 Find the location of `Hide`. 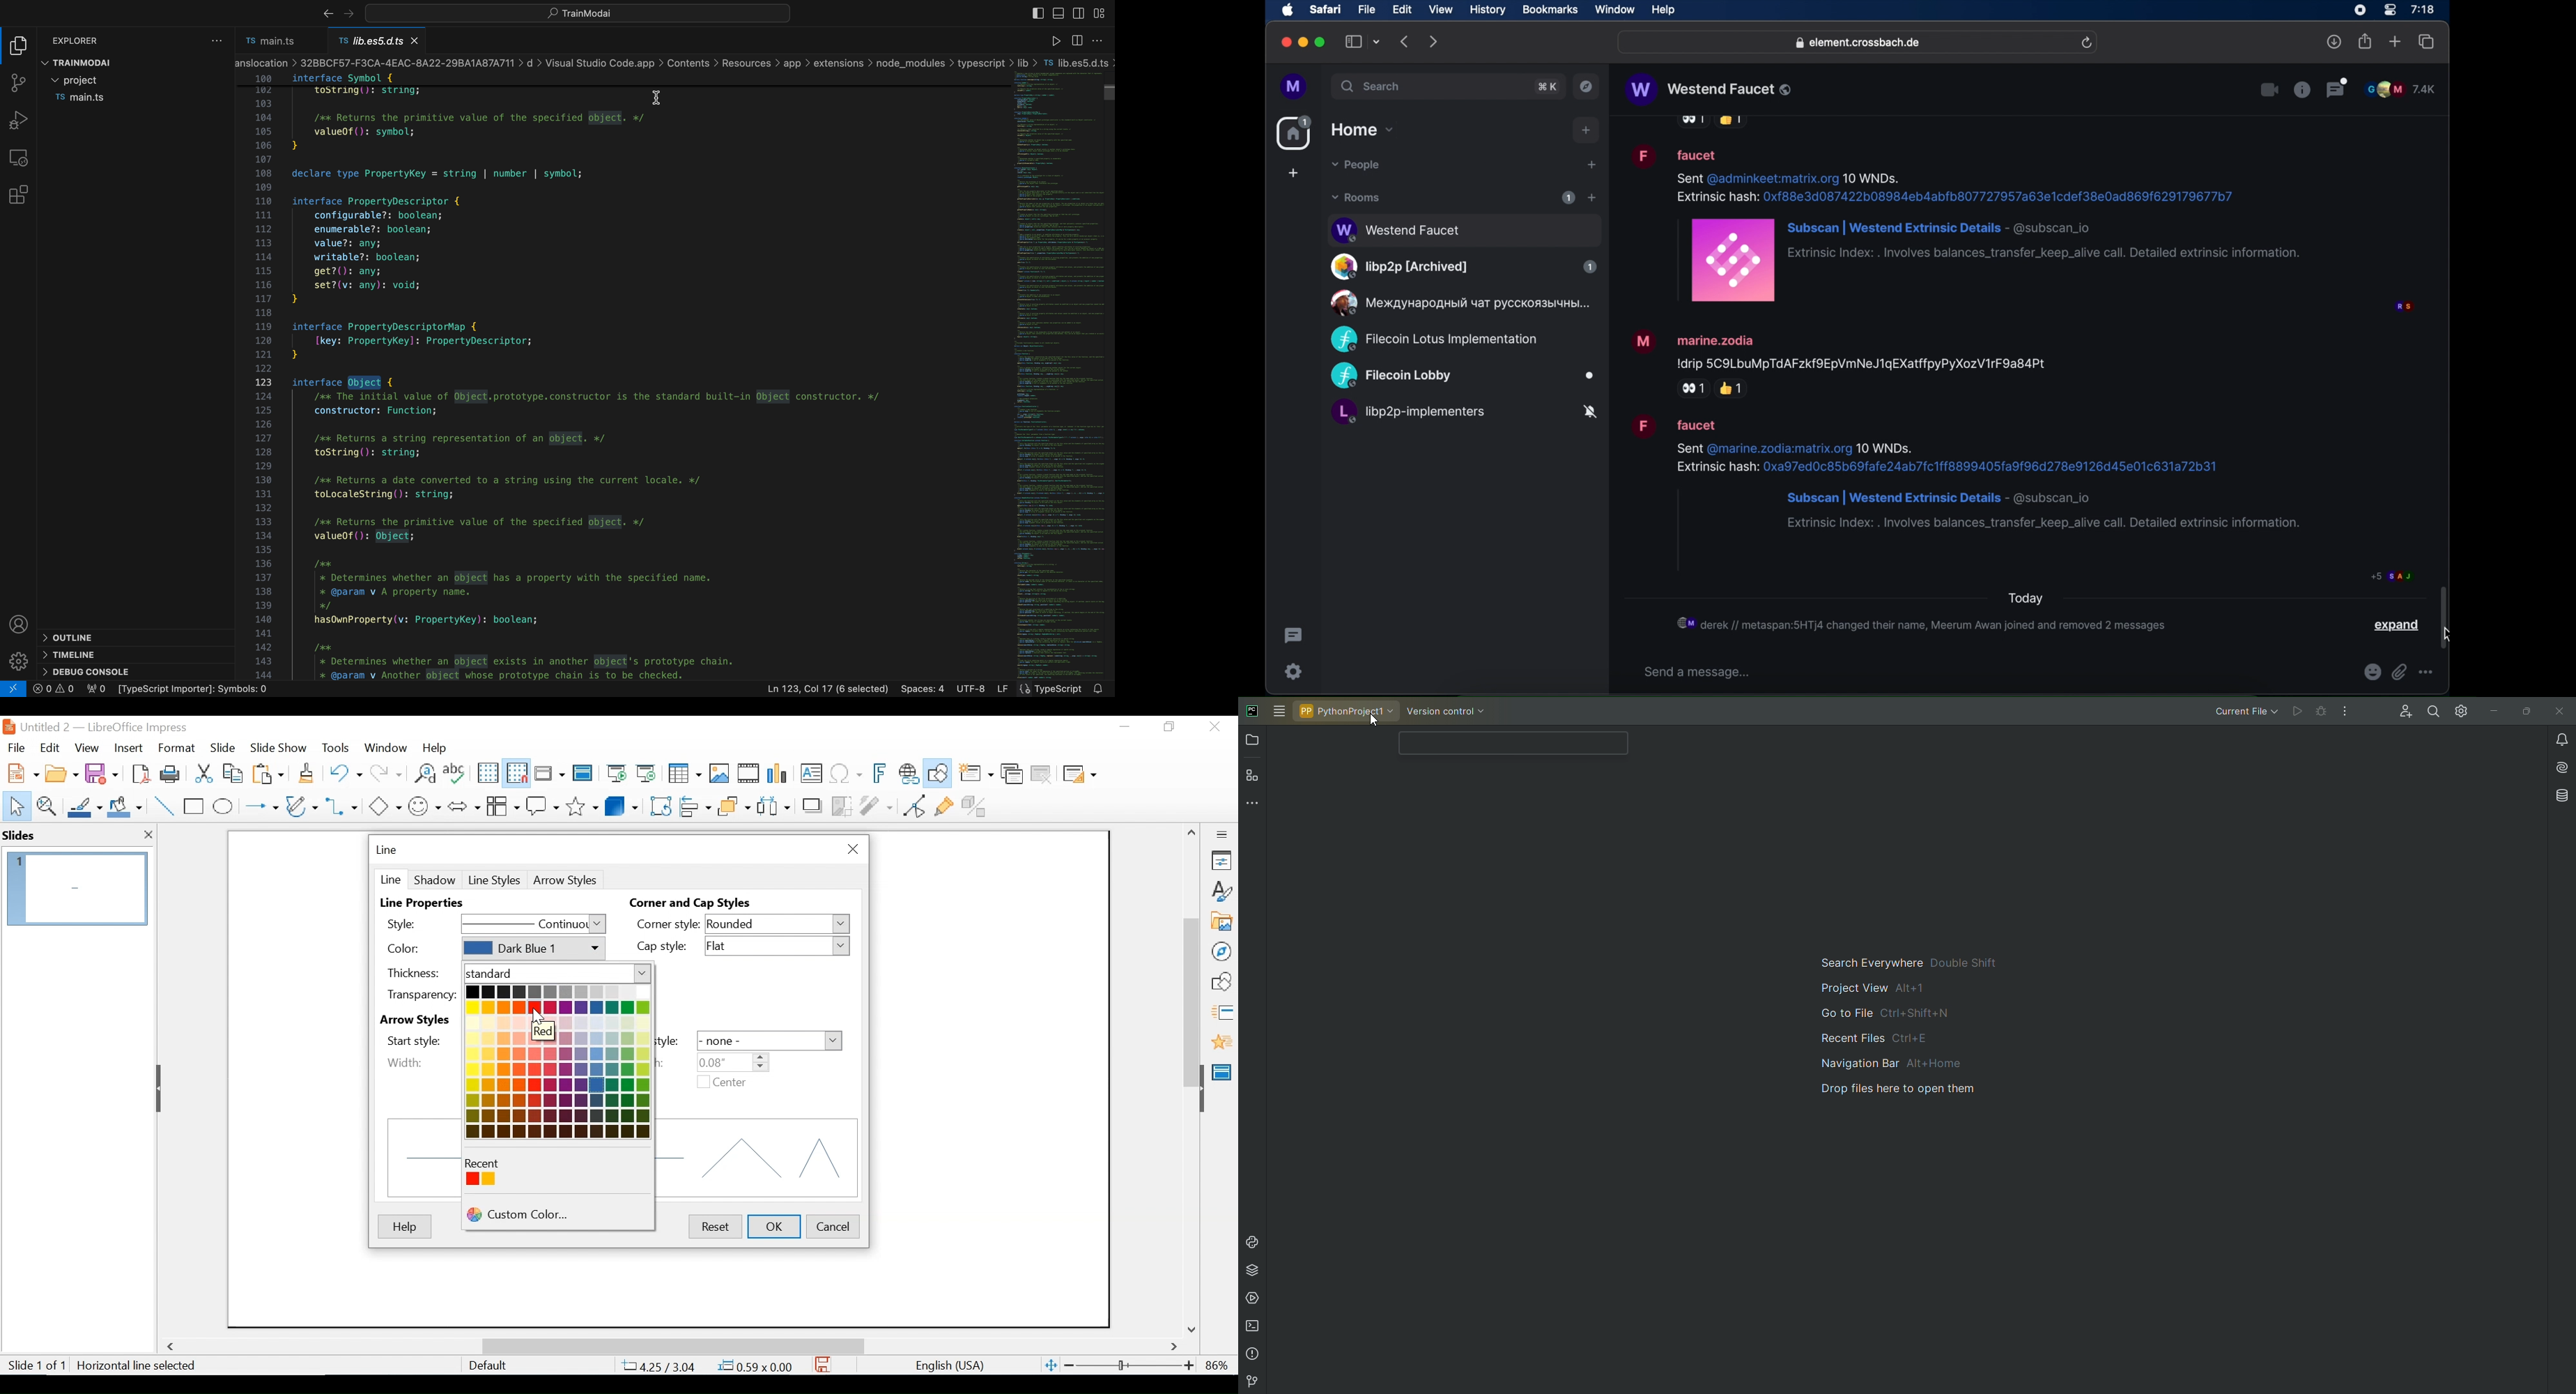

Hide is located at coordinates (161, 1088).